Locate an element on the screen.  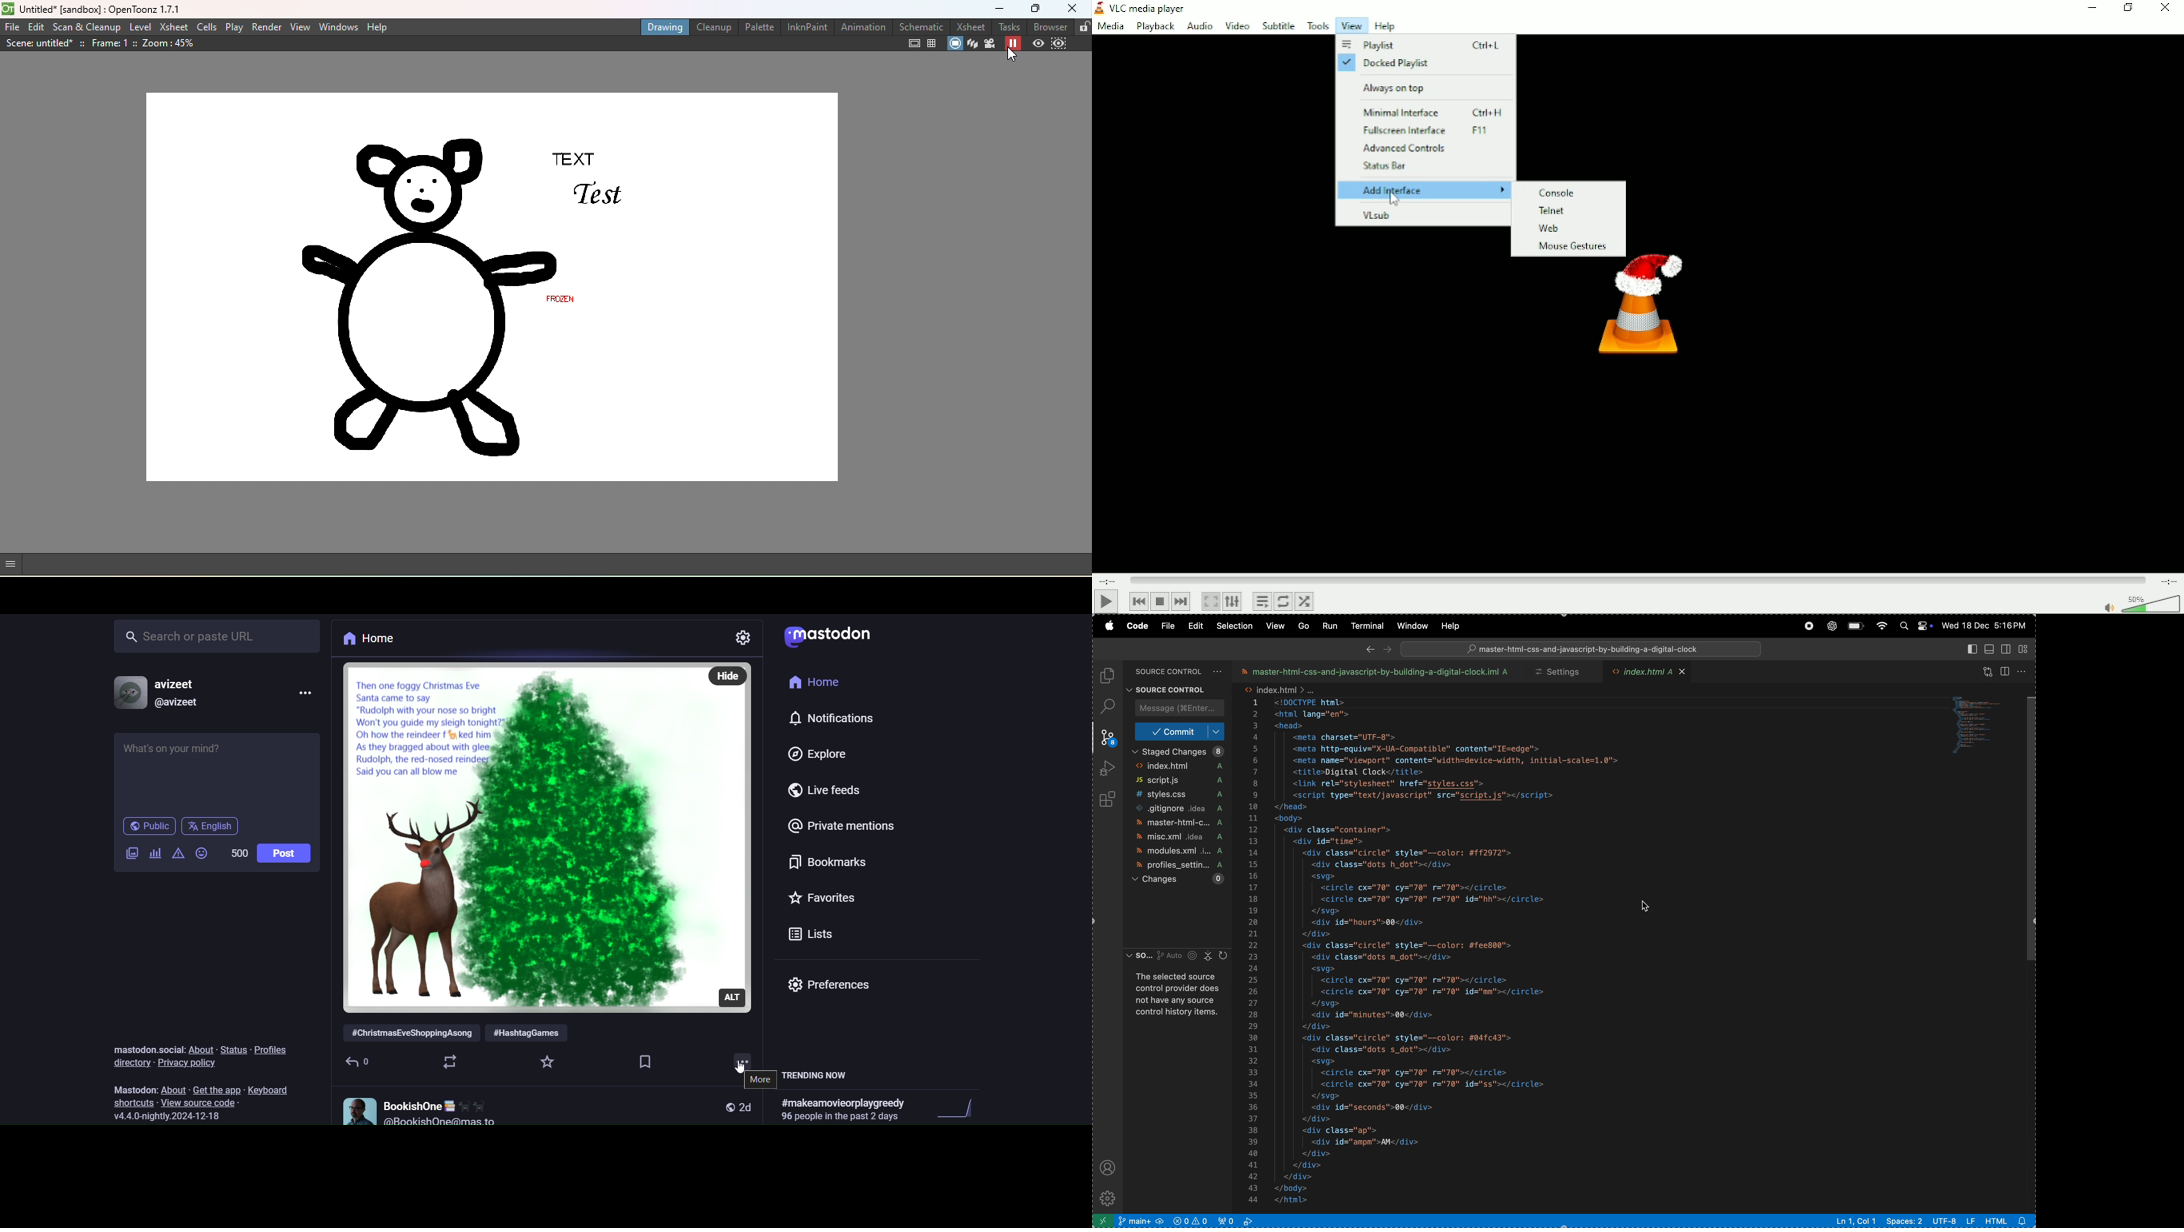
about is located at coordinates (202, 1050).